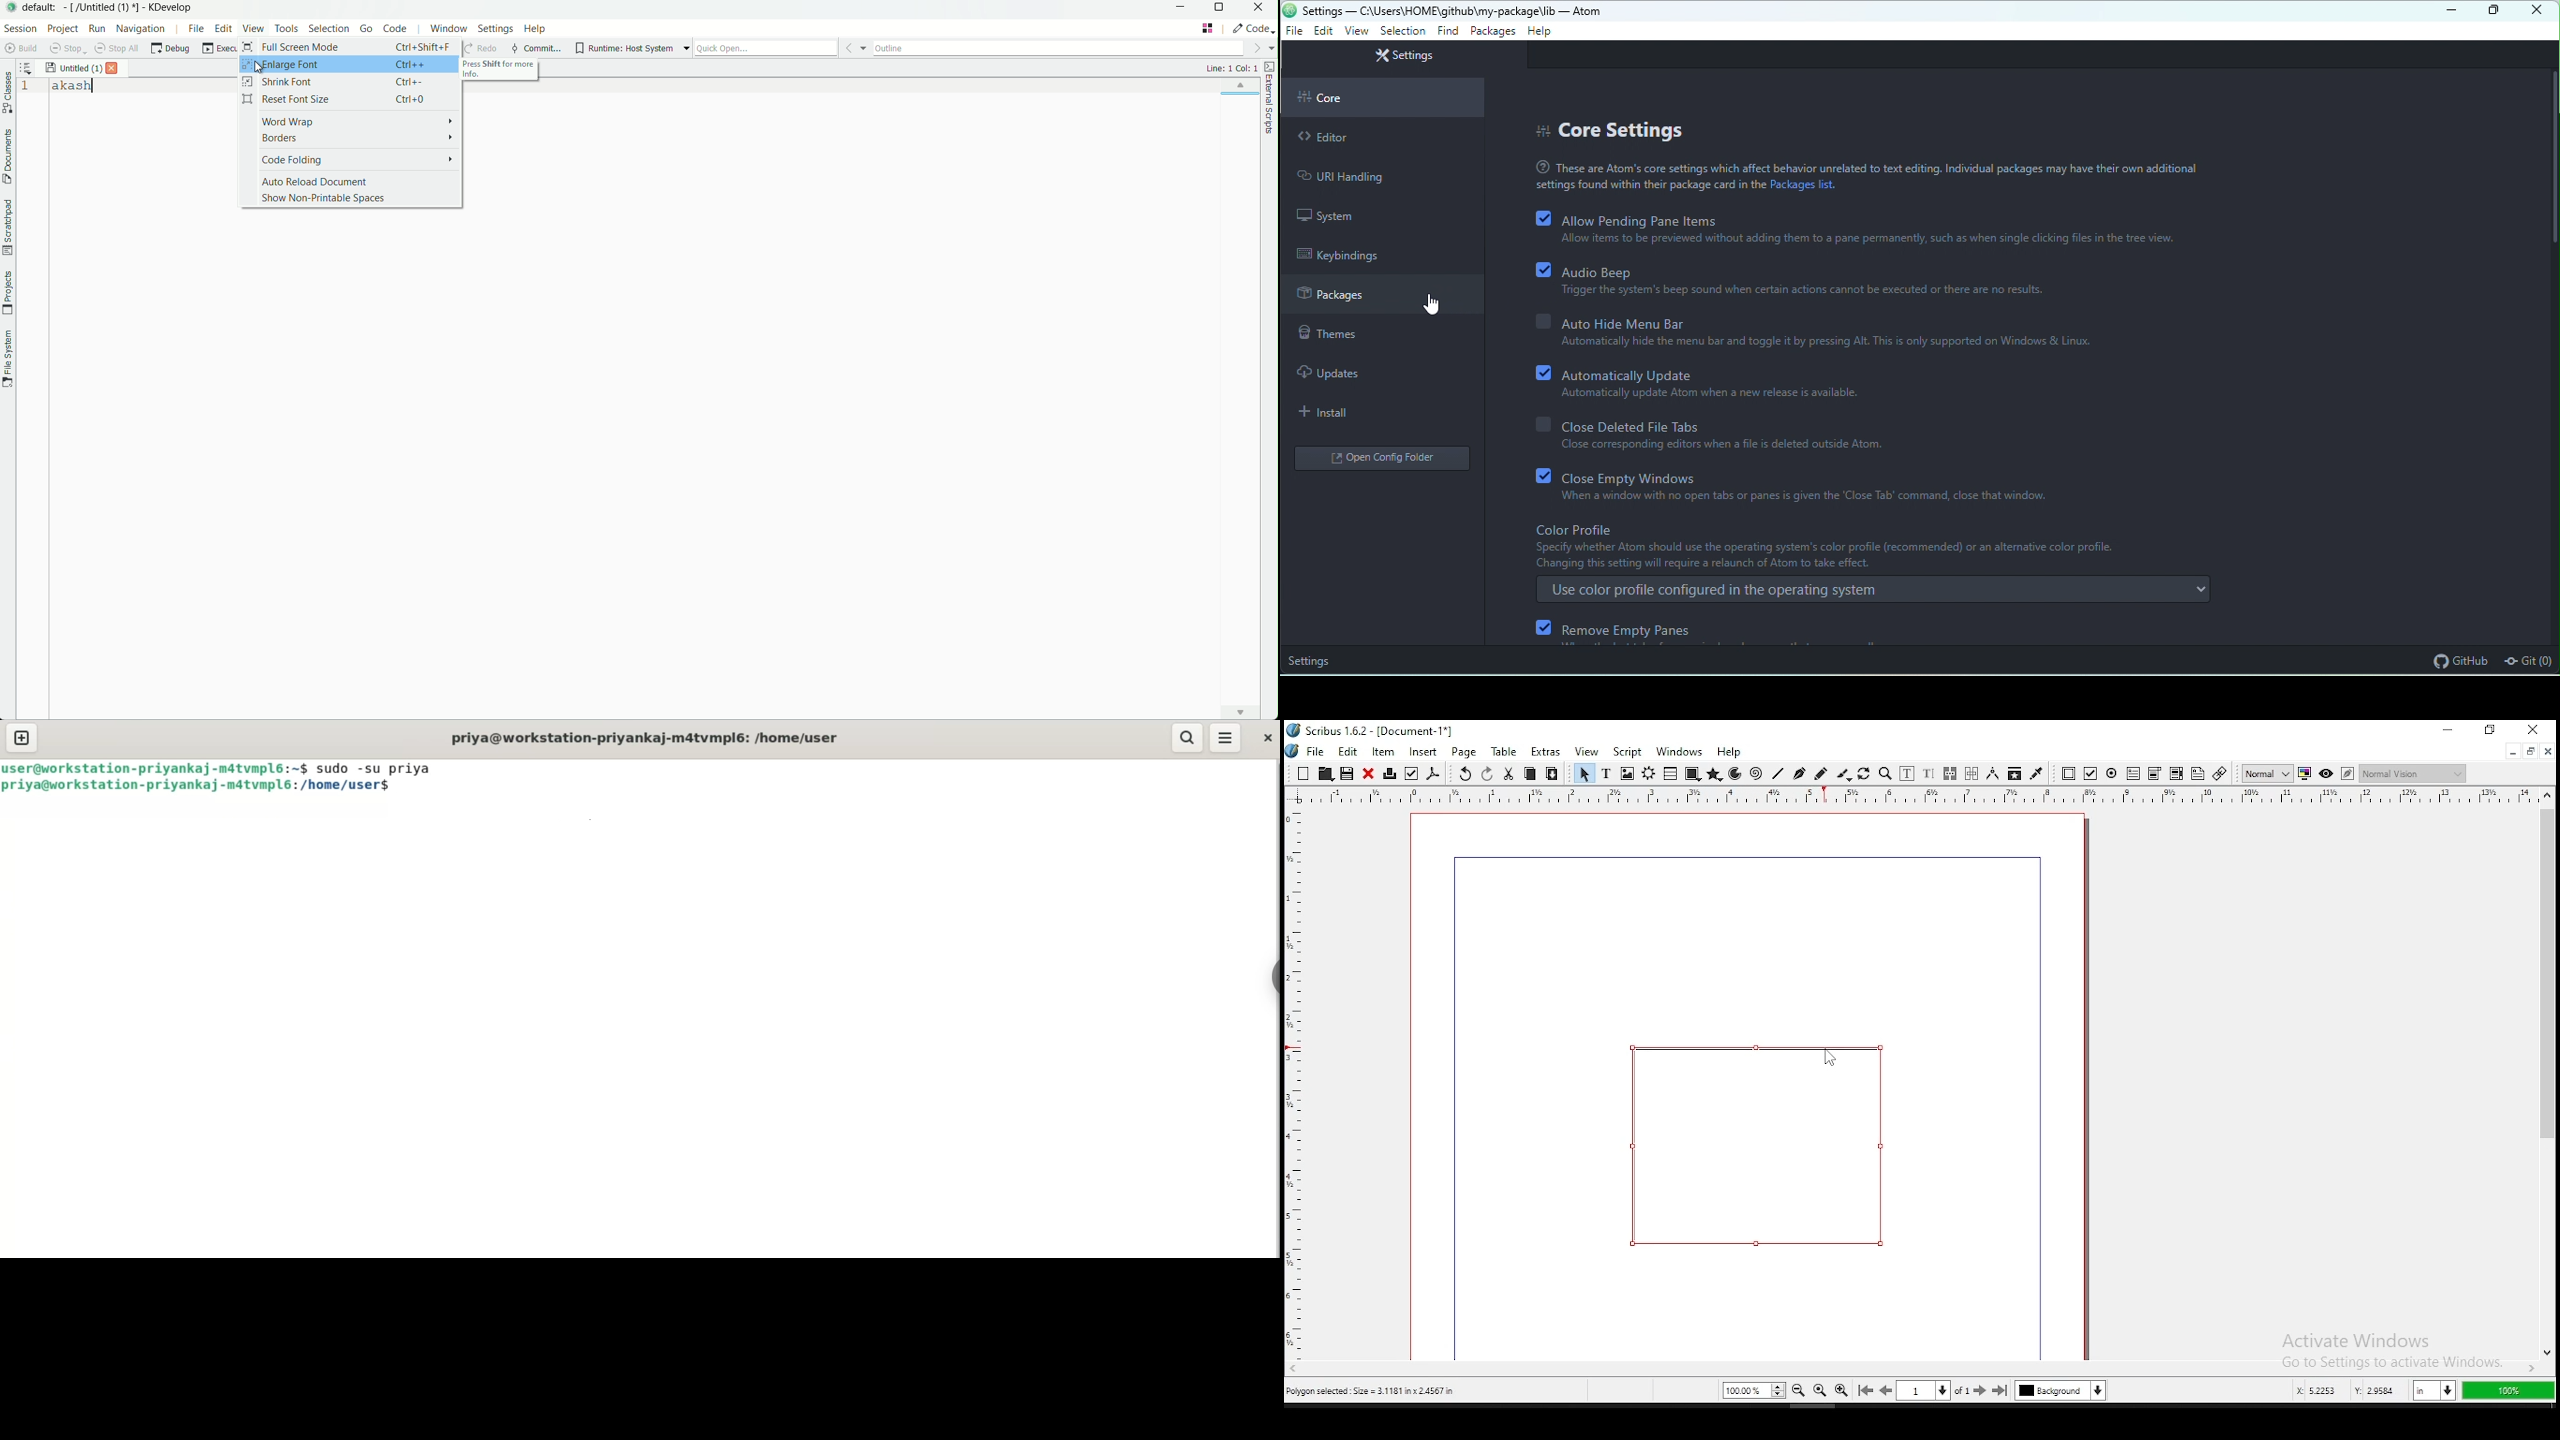  I want to click on shape, so click(1692, 774).